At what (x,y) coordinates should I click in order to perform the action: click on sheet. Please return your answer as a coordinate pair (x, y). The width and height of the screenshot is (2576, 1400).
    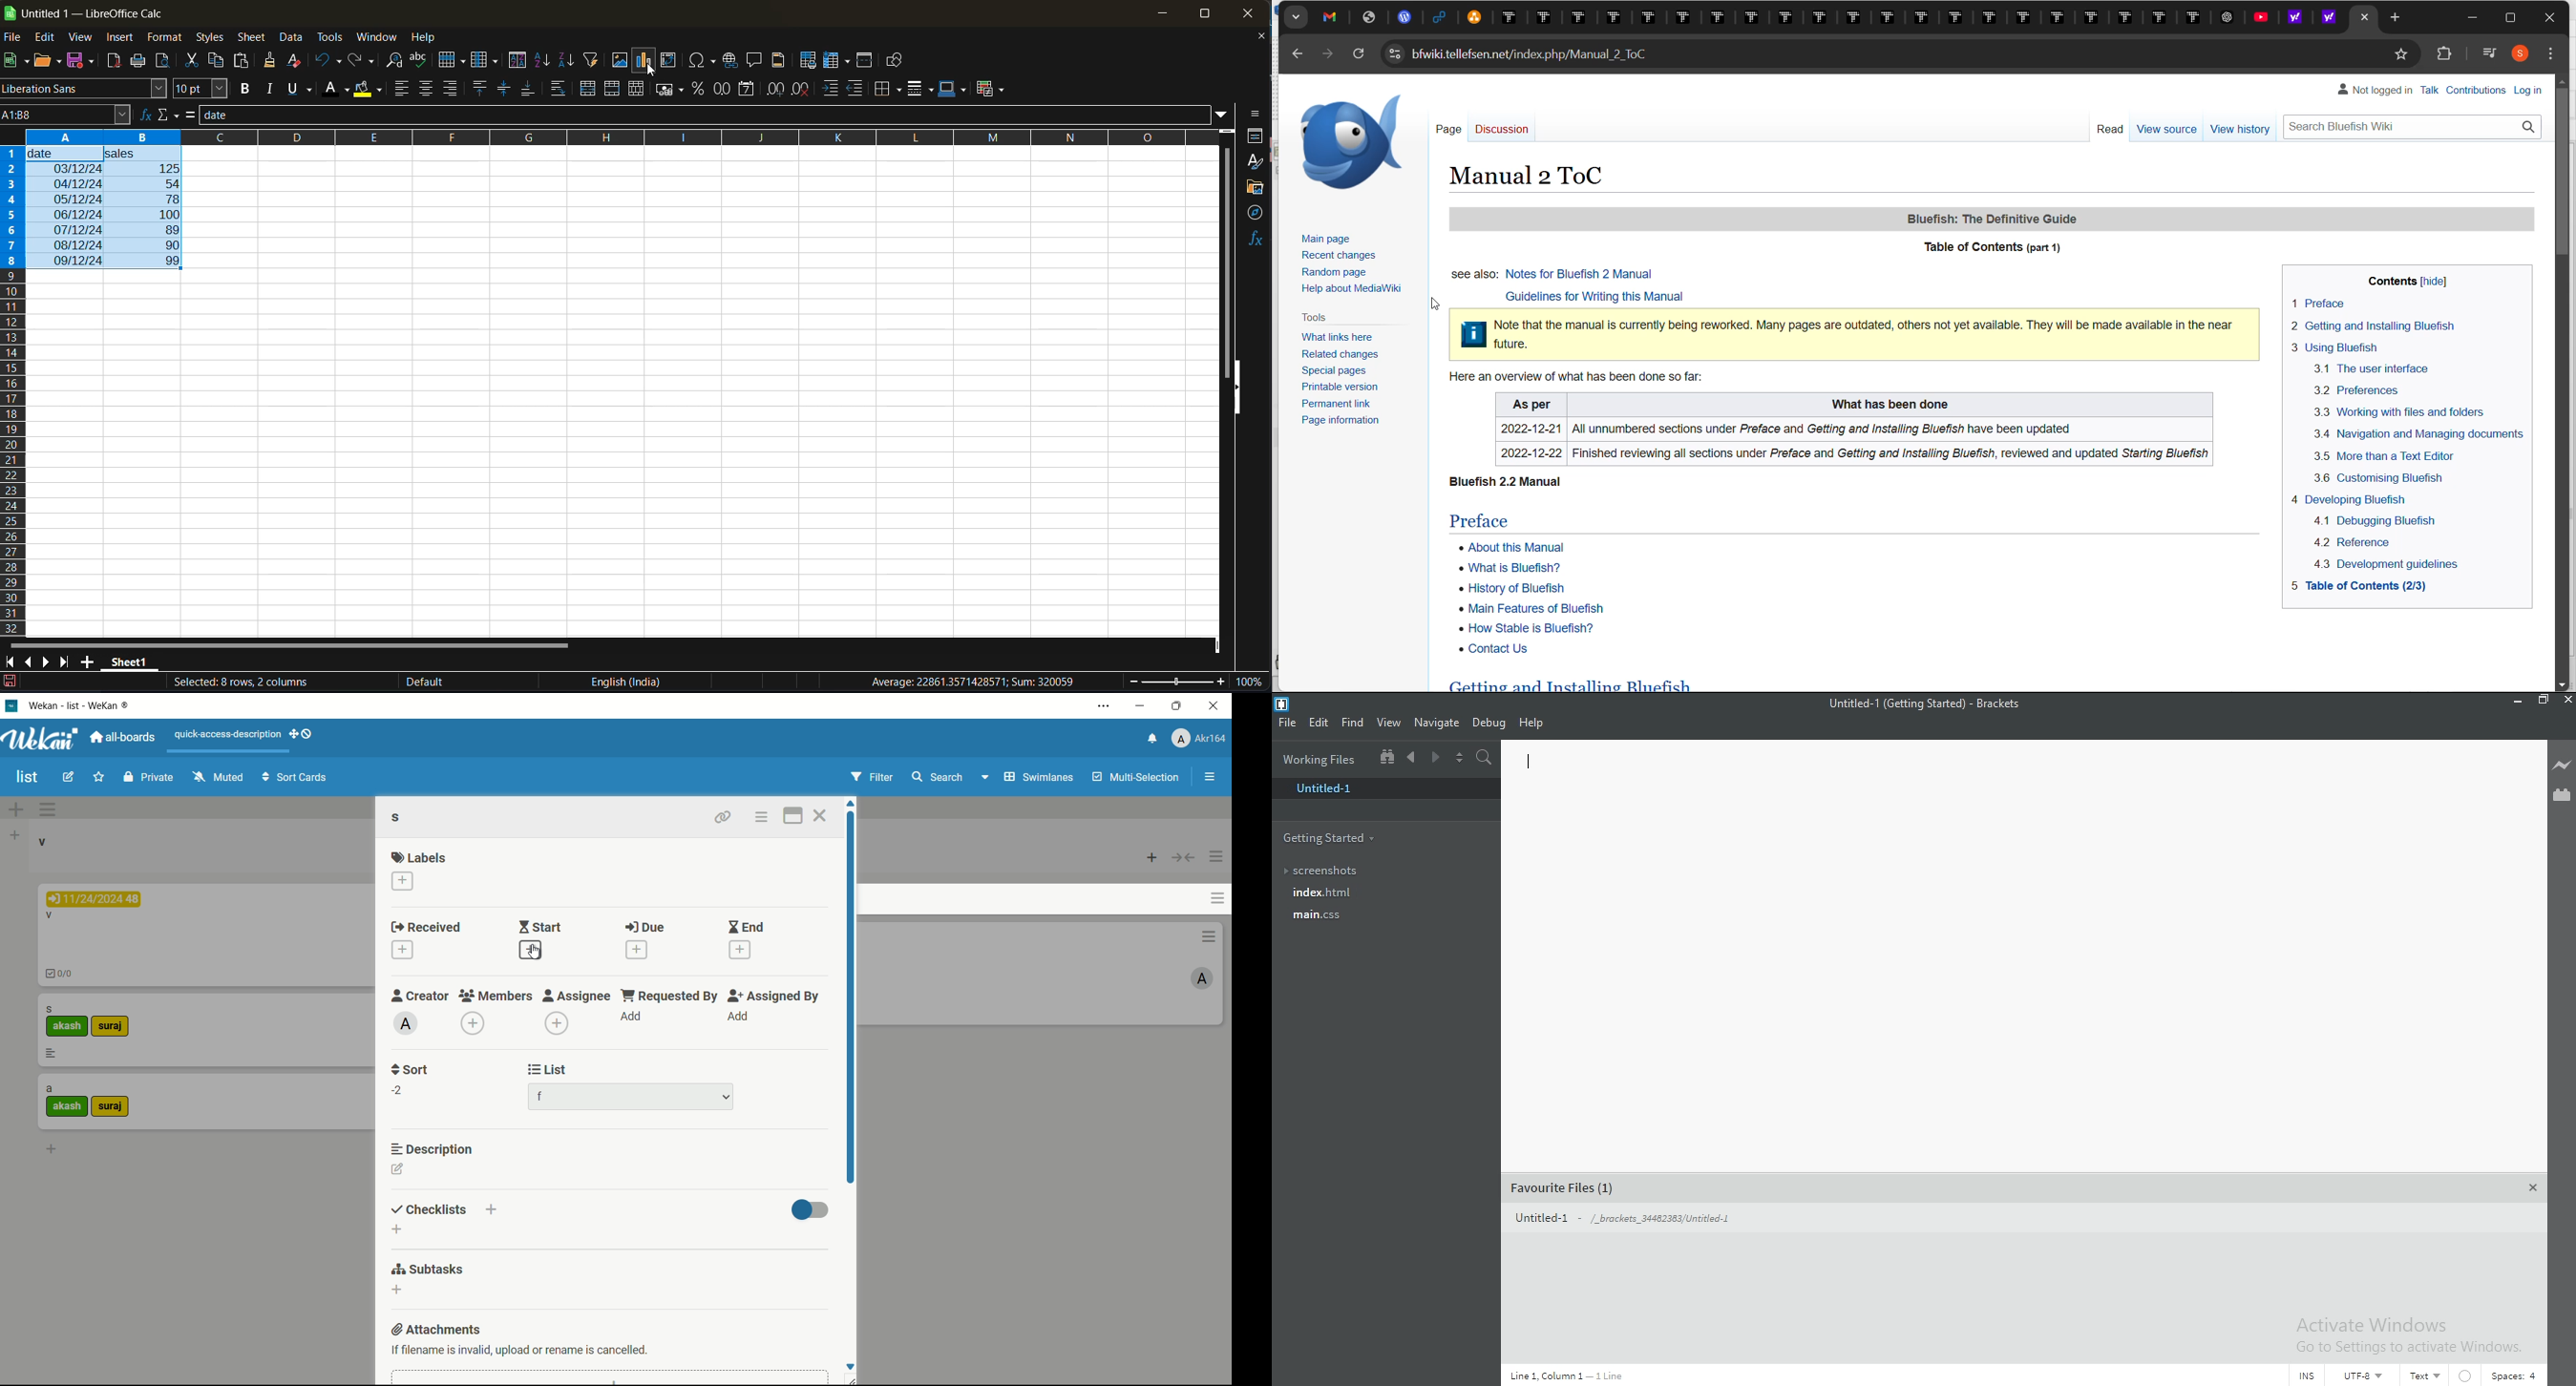
    Looking at the image, I should click on (253, 38).